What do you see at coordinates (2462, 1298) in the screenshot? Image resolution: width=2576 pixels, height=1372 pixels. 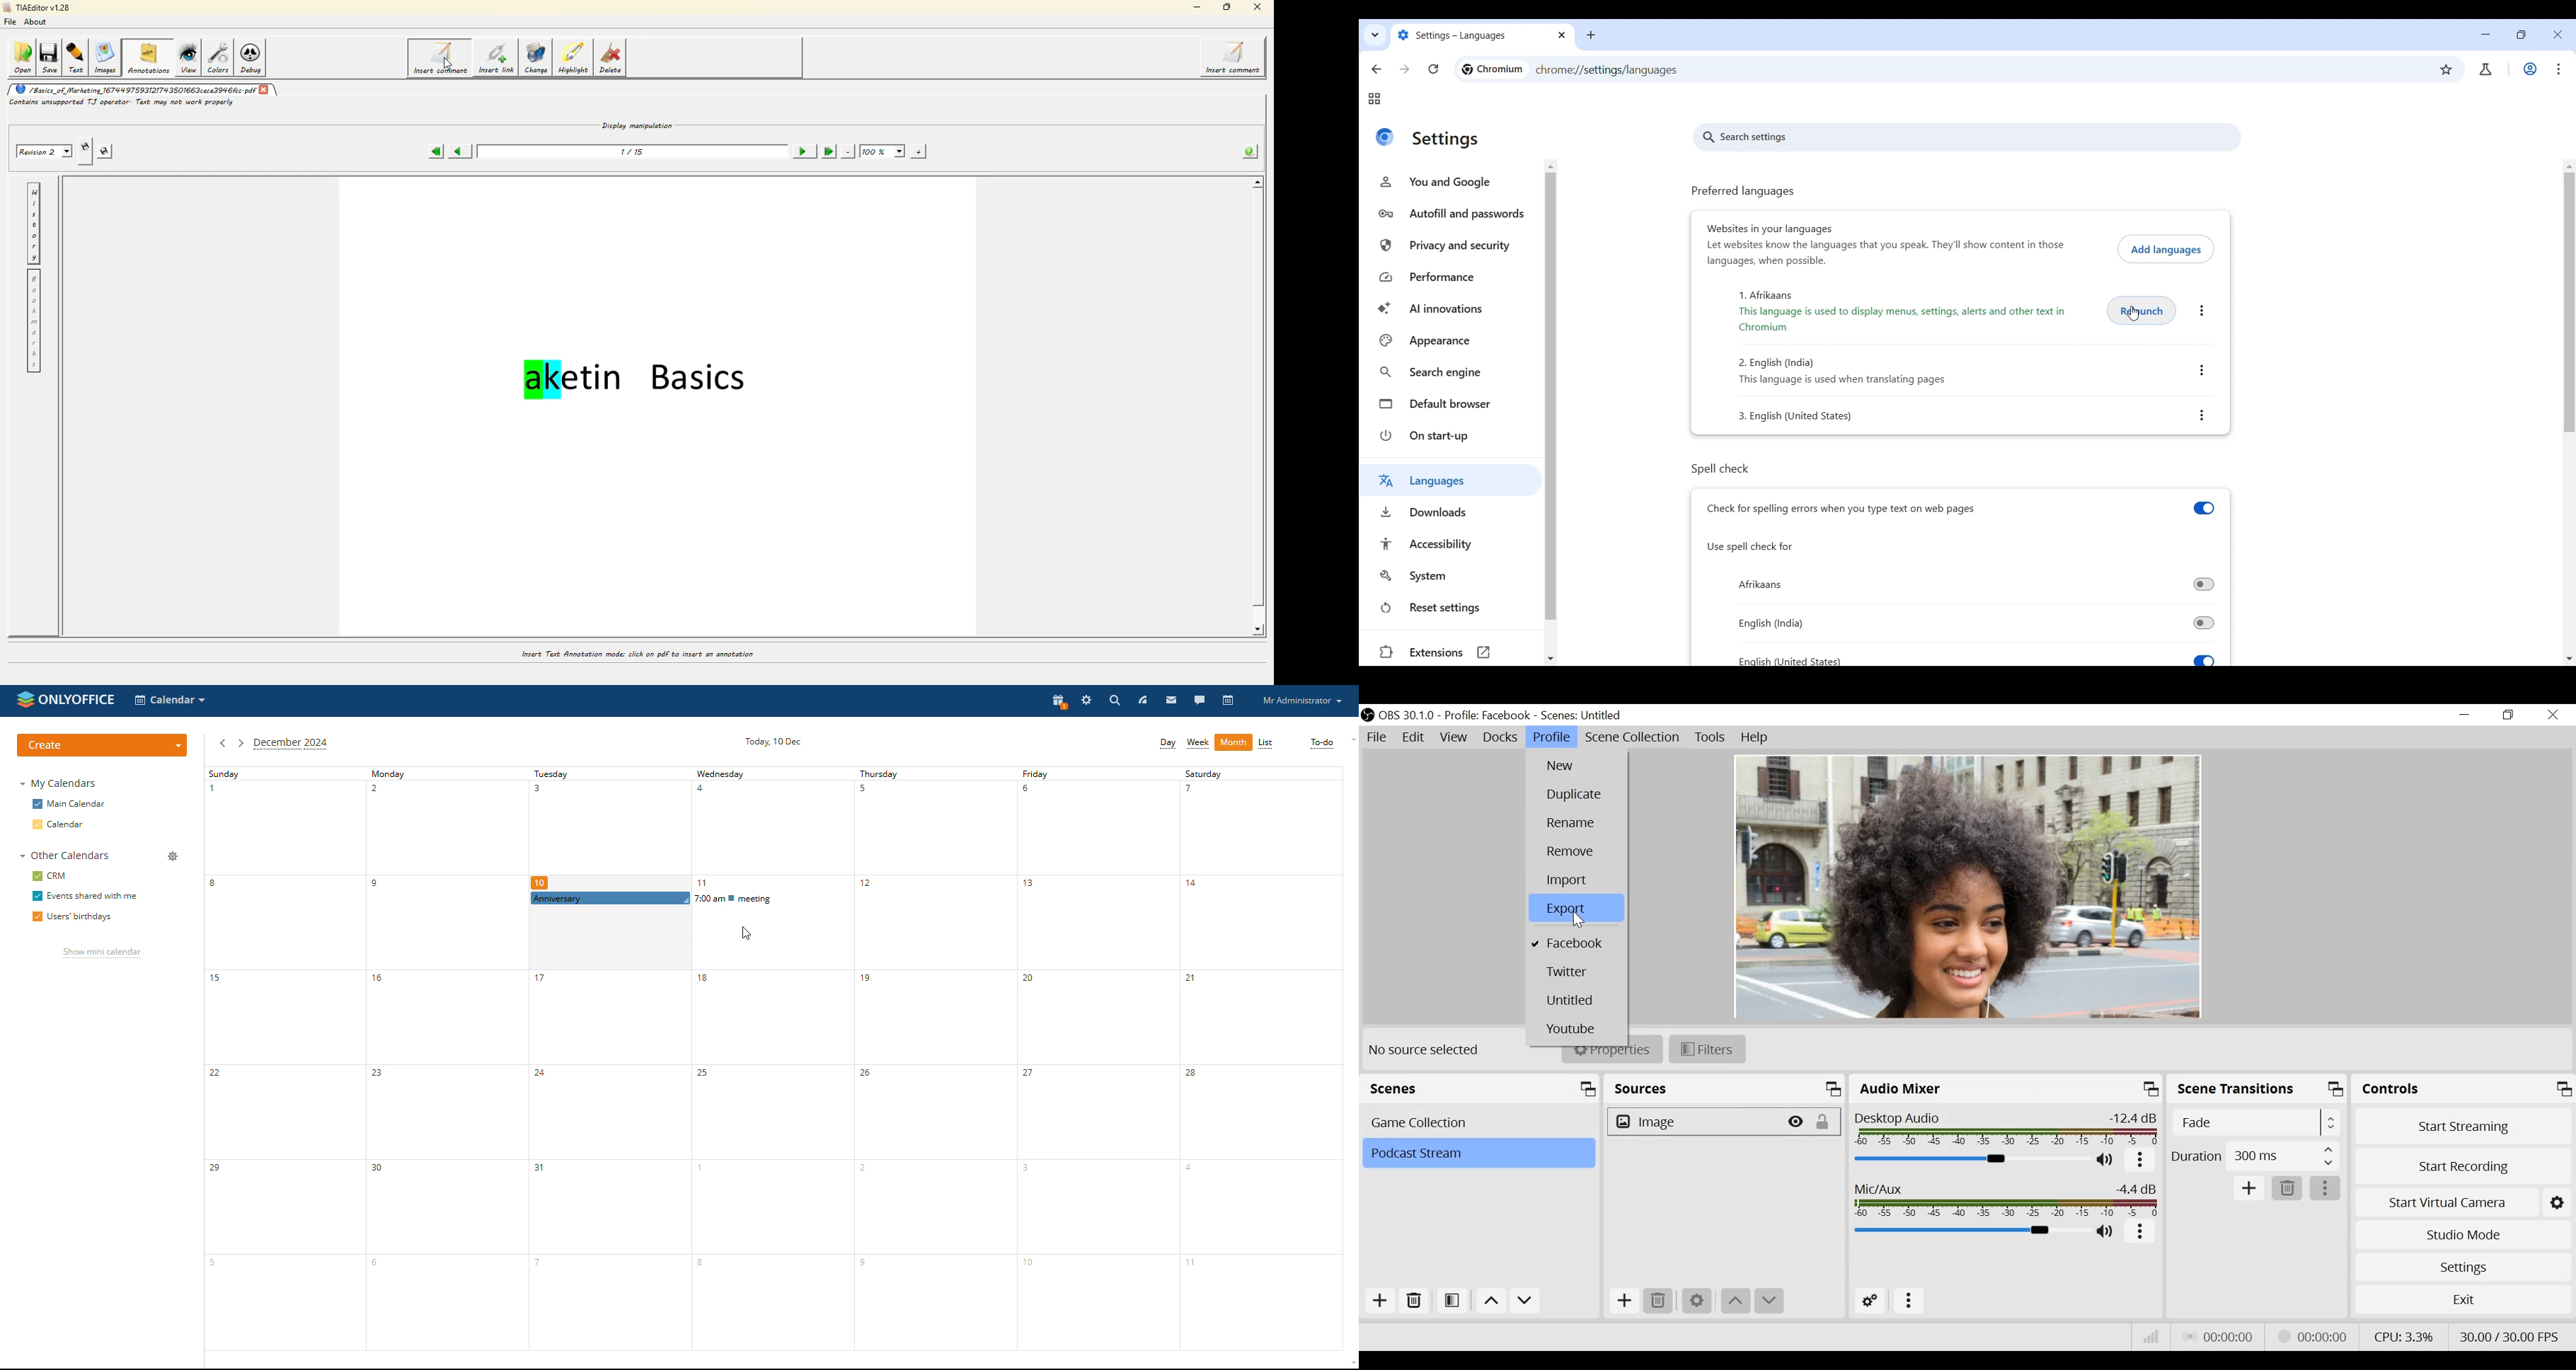 I see `Exit` at bounding box center [2462, 1298].